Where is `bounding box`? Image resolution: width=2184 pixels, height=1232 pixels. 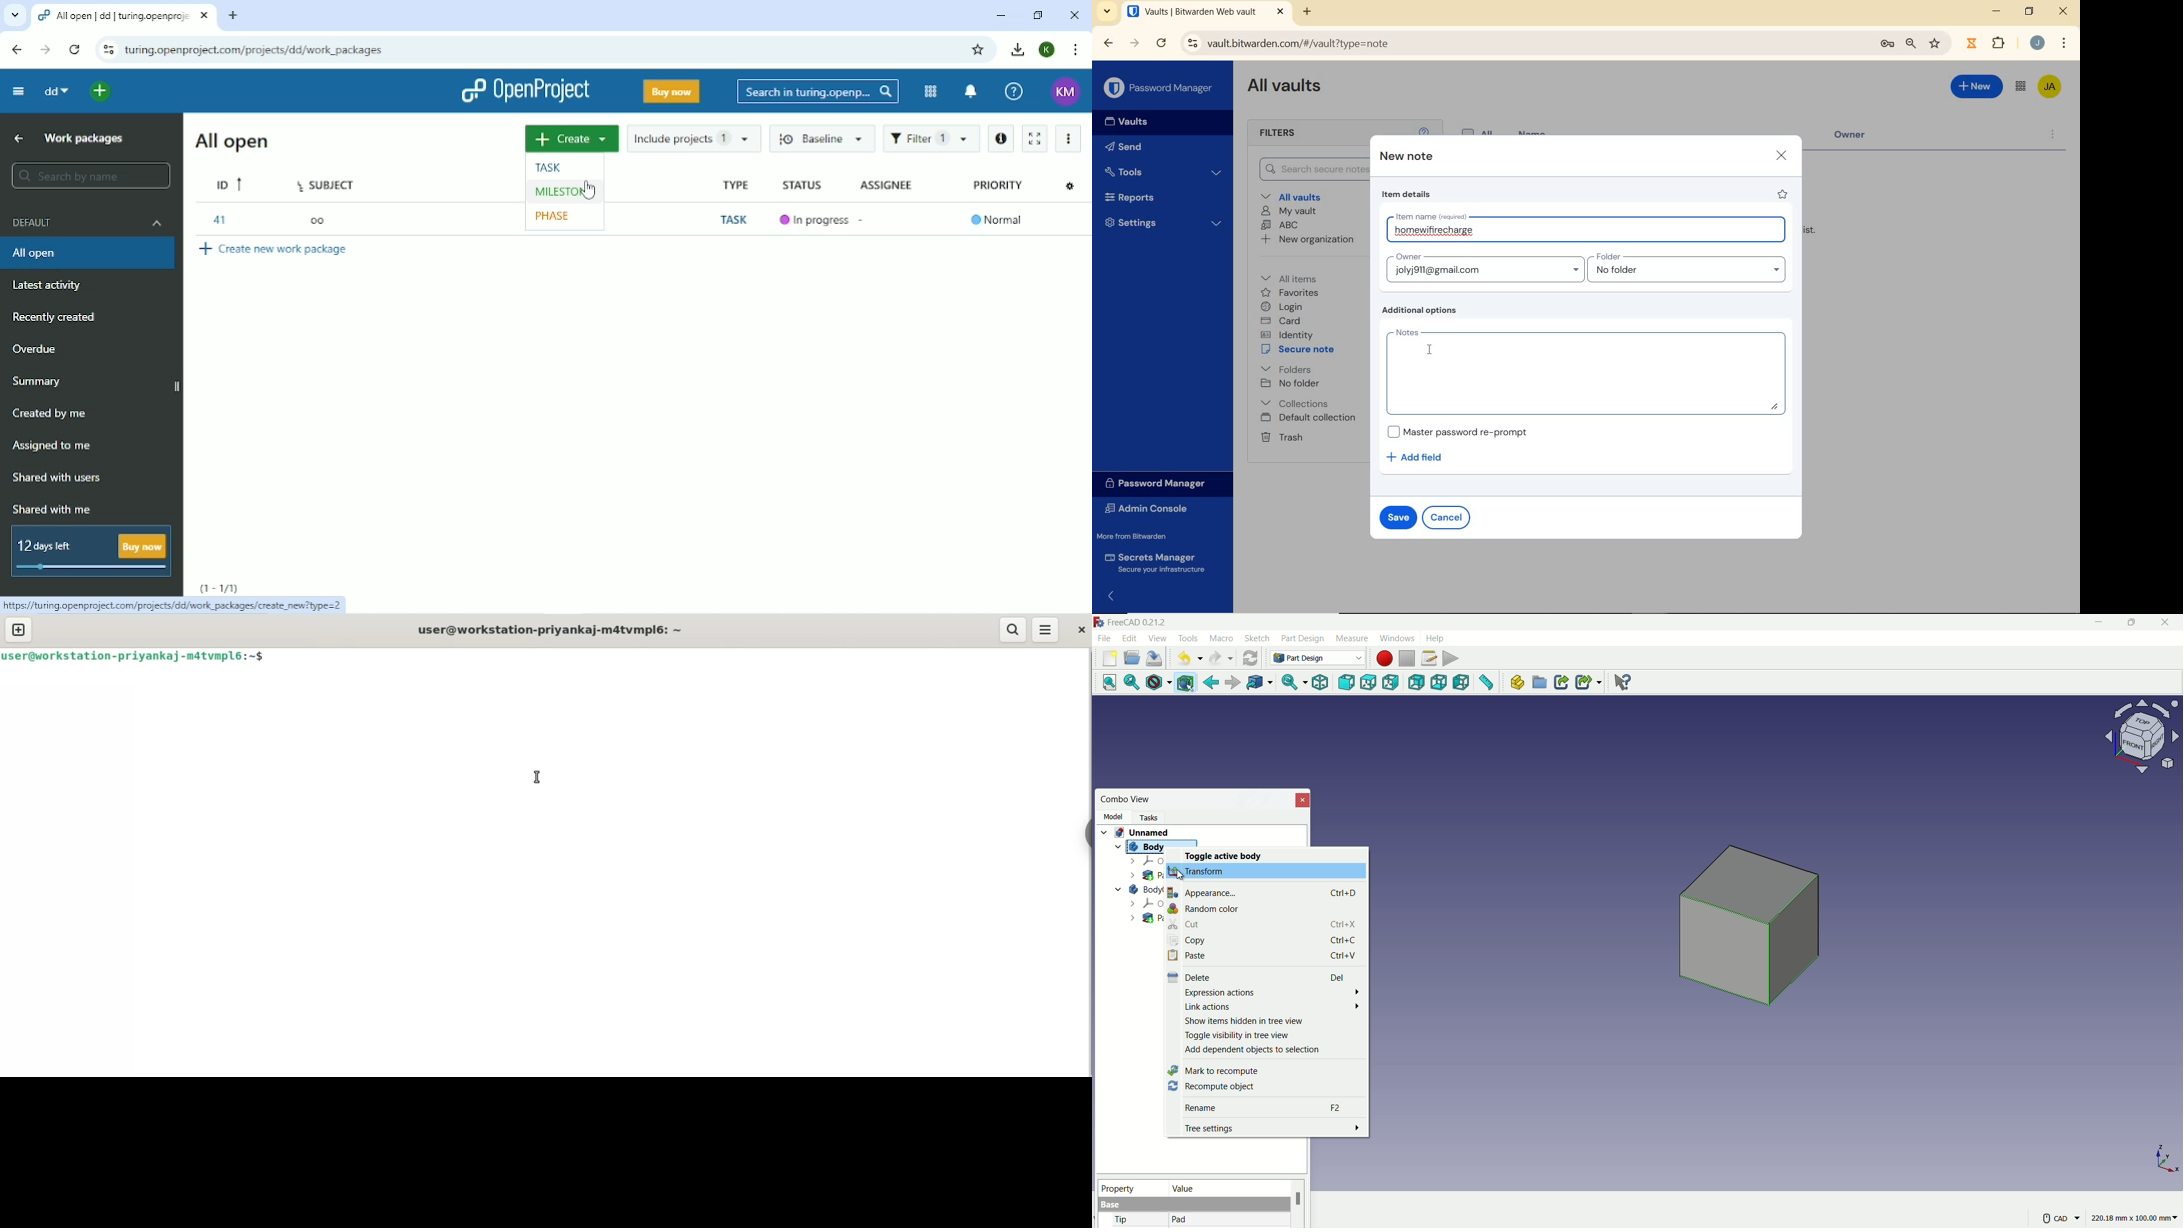 bounding box is located at coordinates (1187, 683).